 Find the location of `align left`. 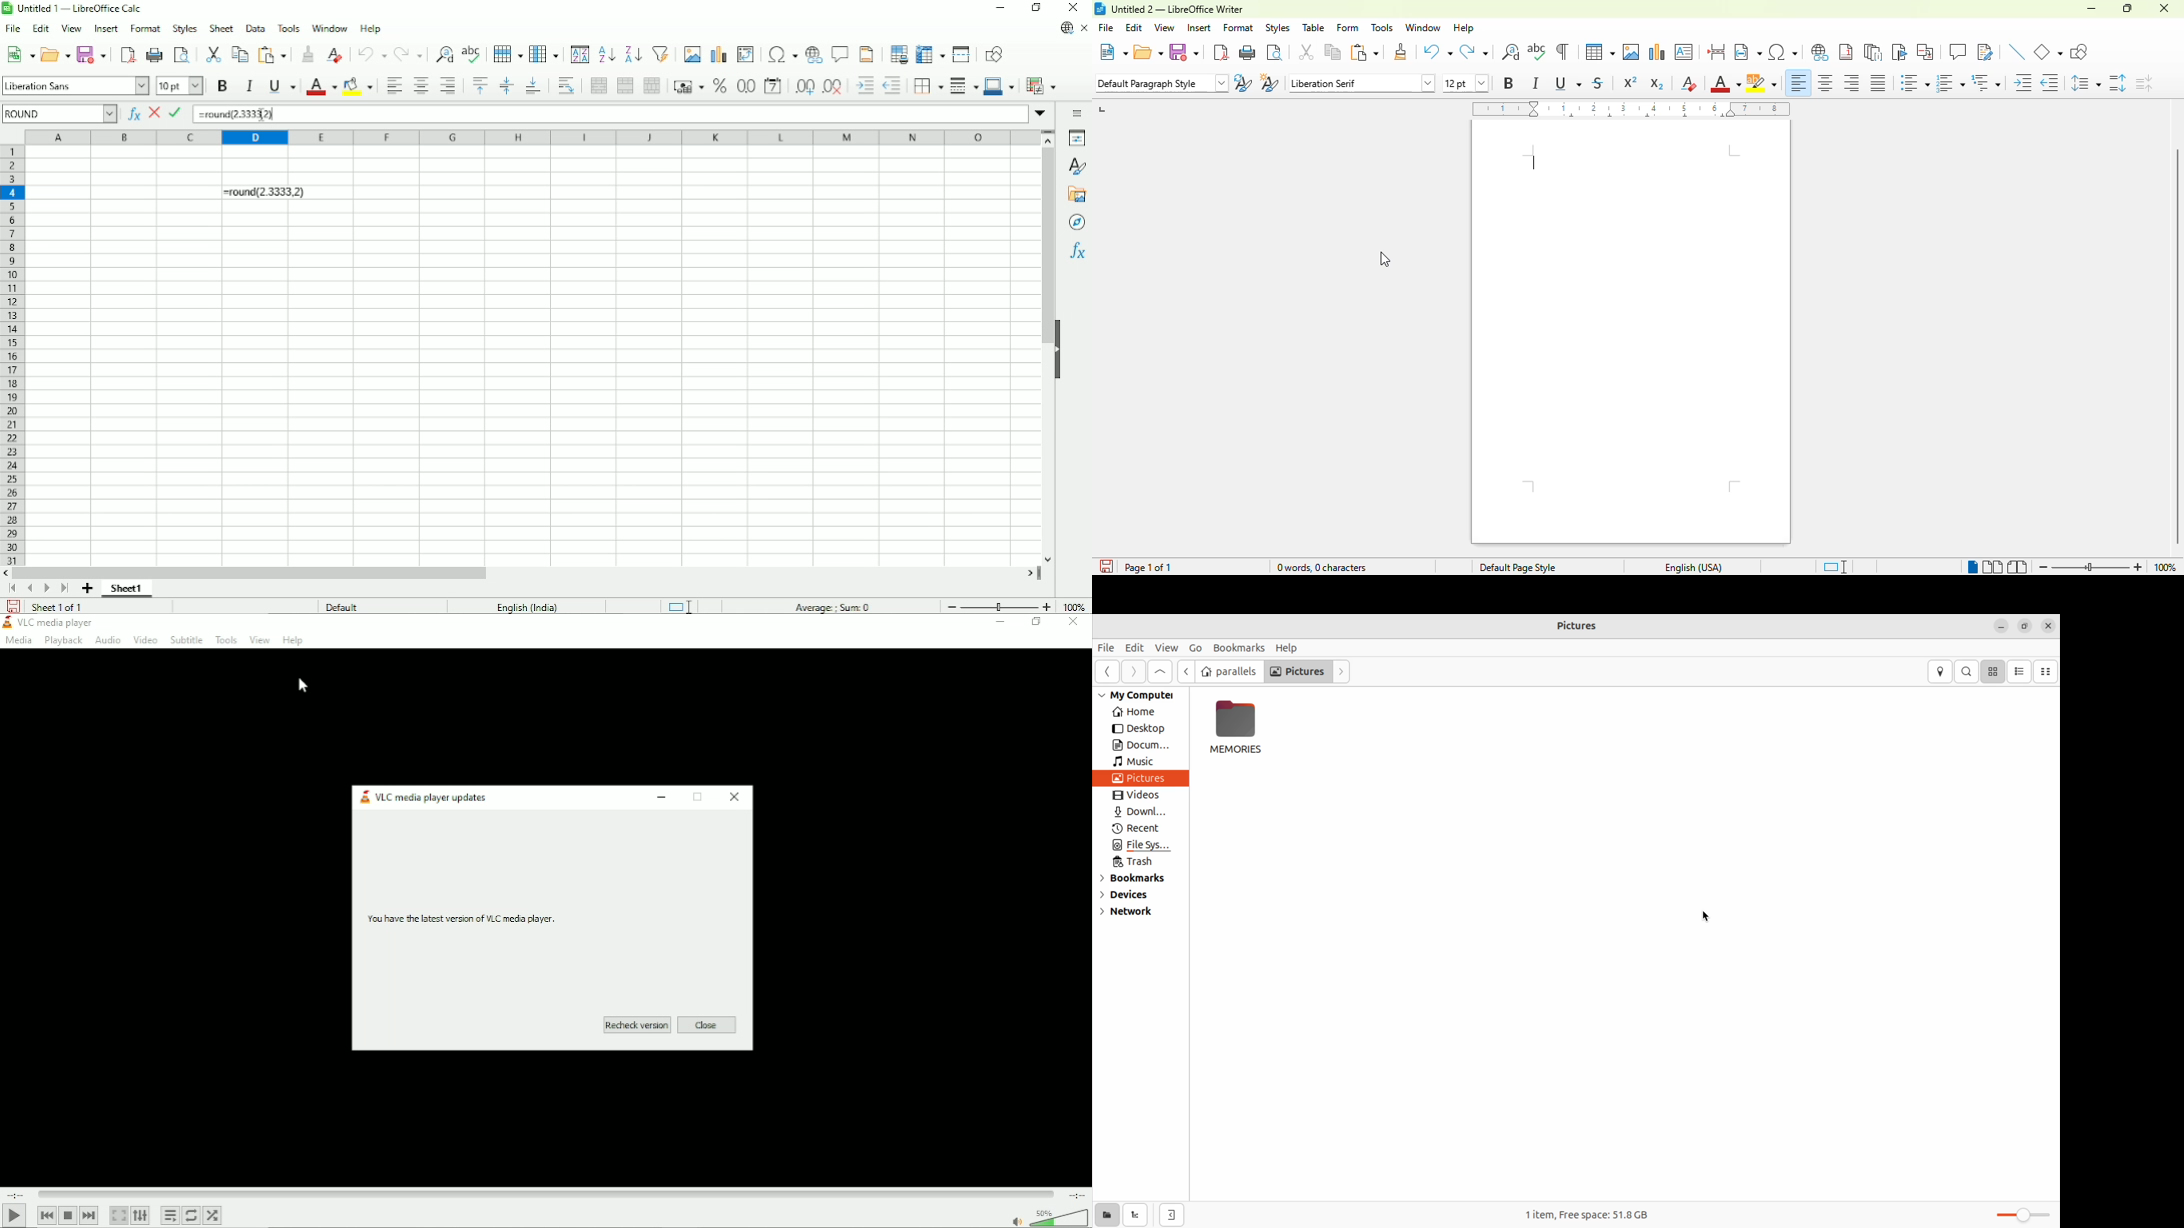

align left is located at coordinates (1799, 83).